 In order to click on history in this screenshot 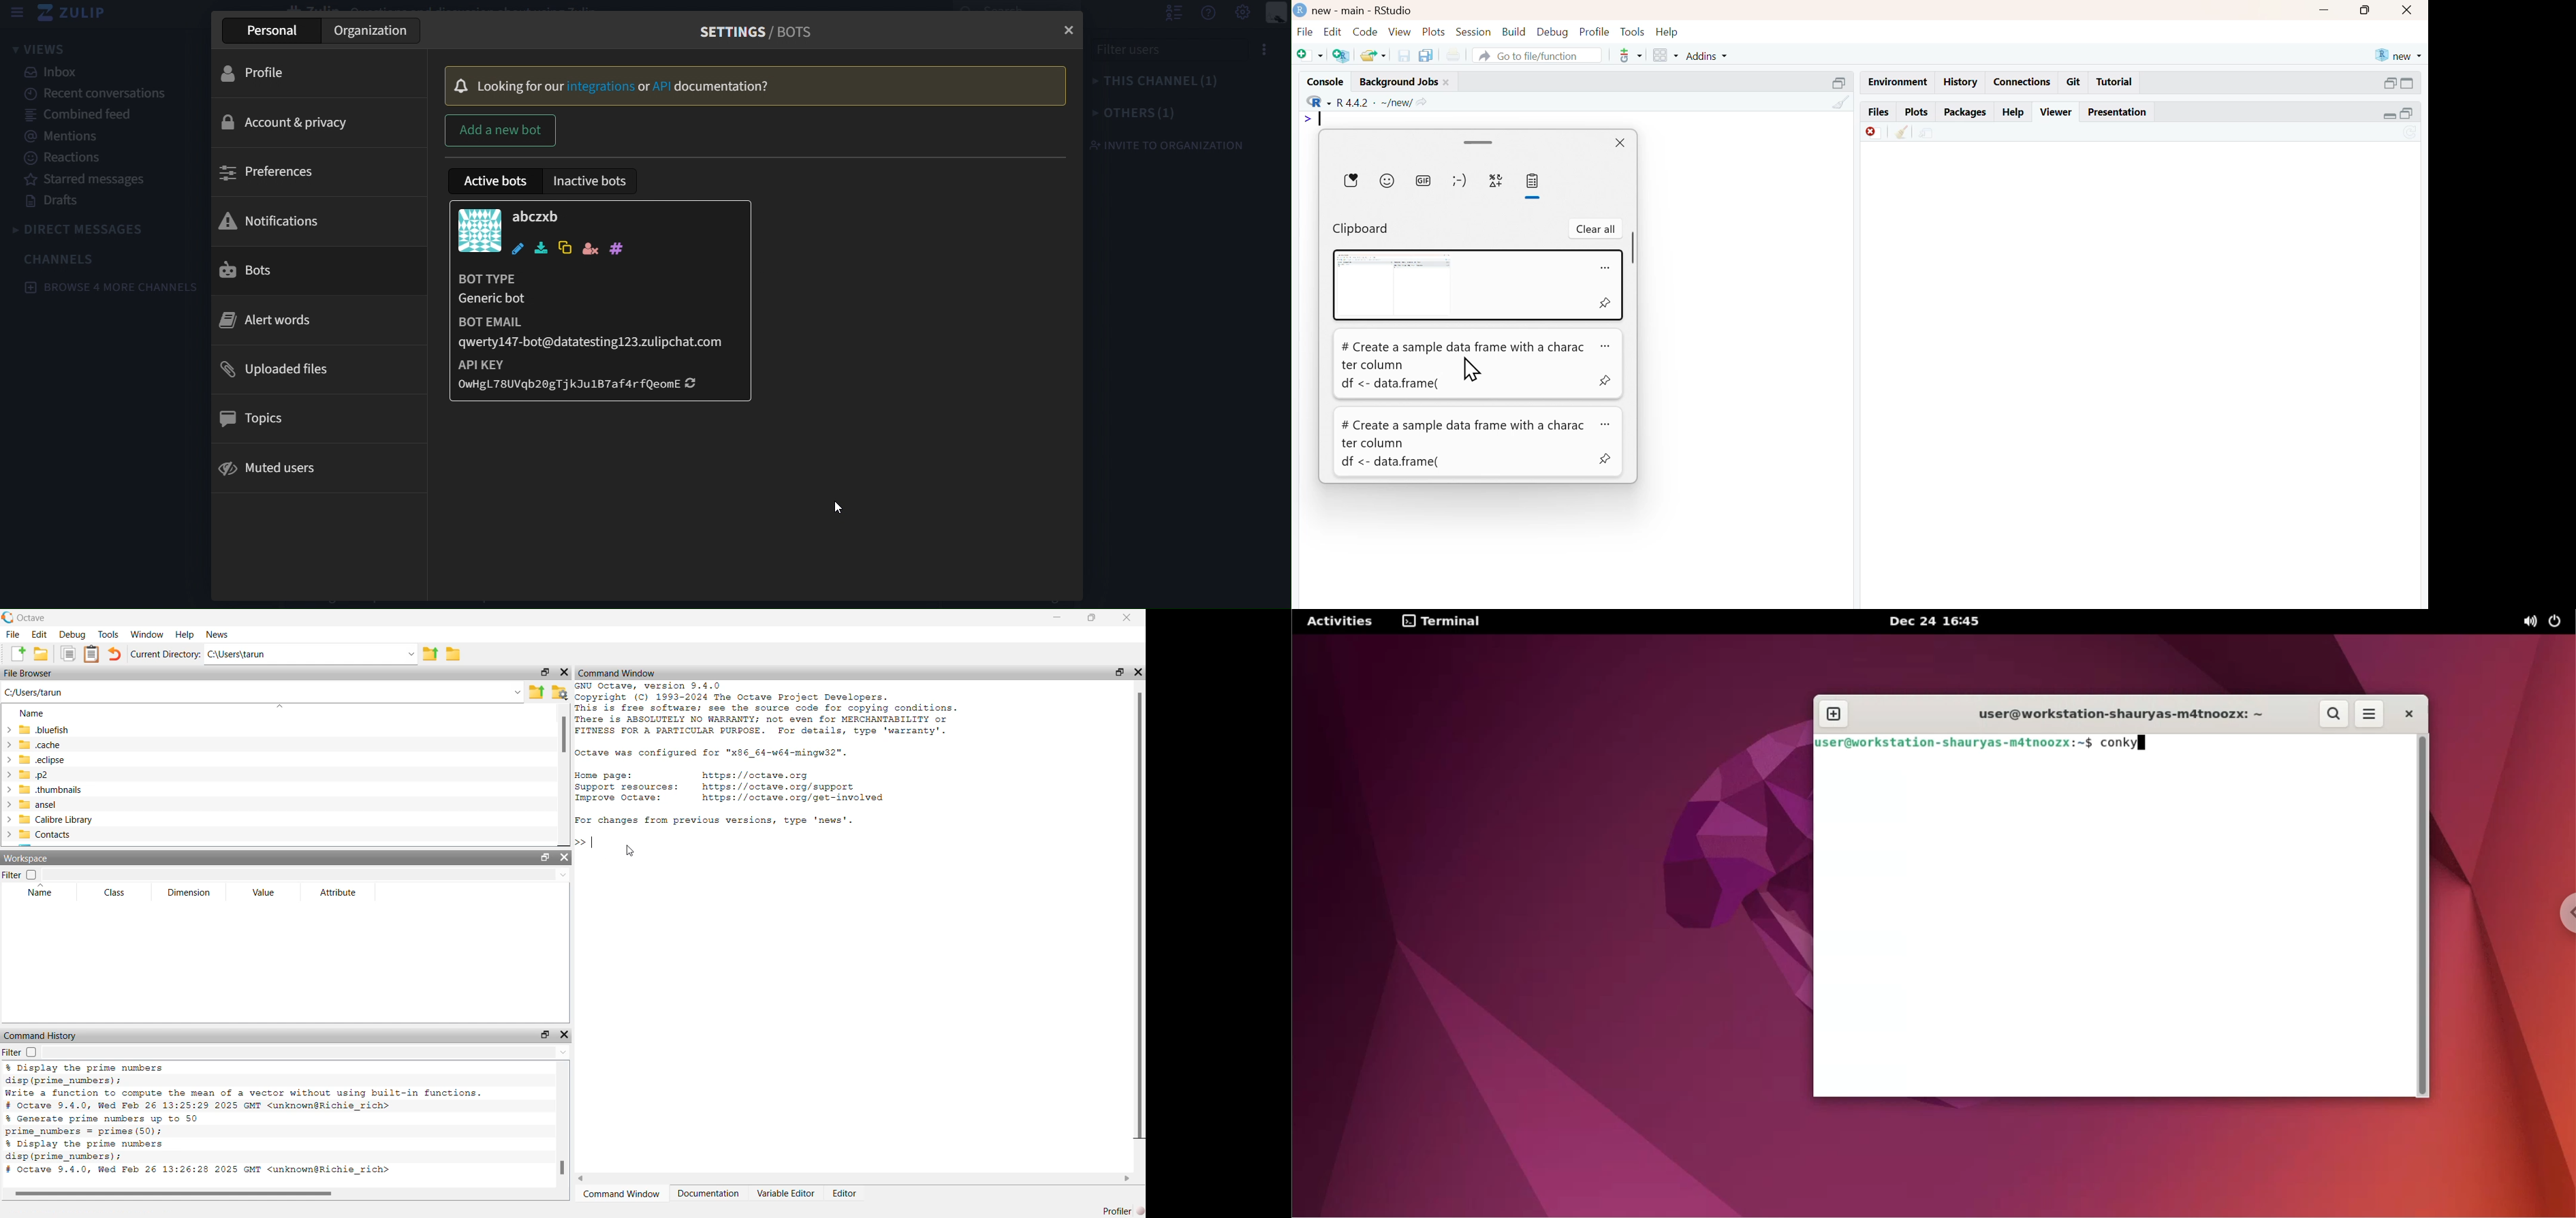, I will do `click(1961, 82)`.